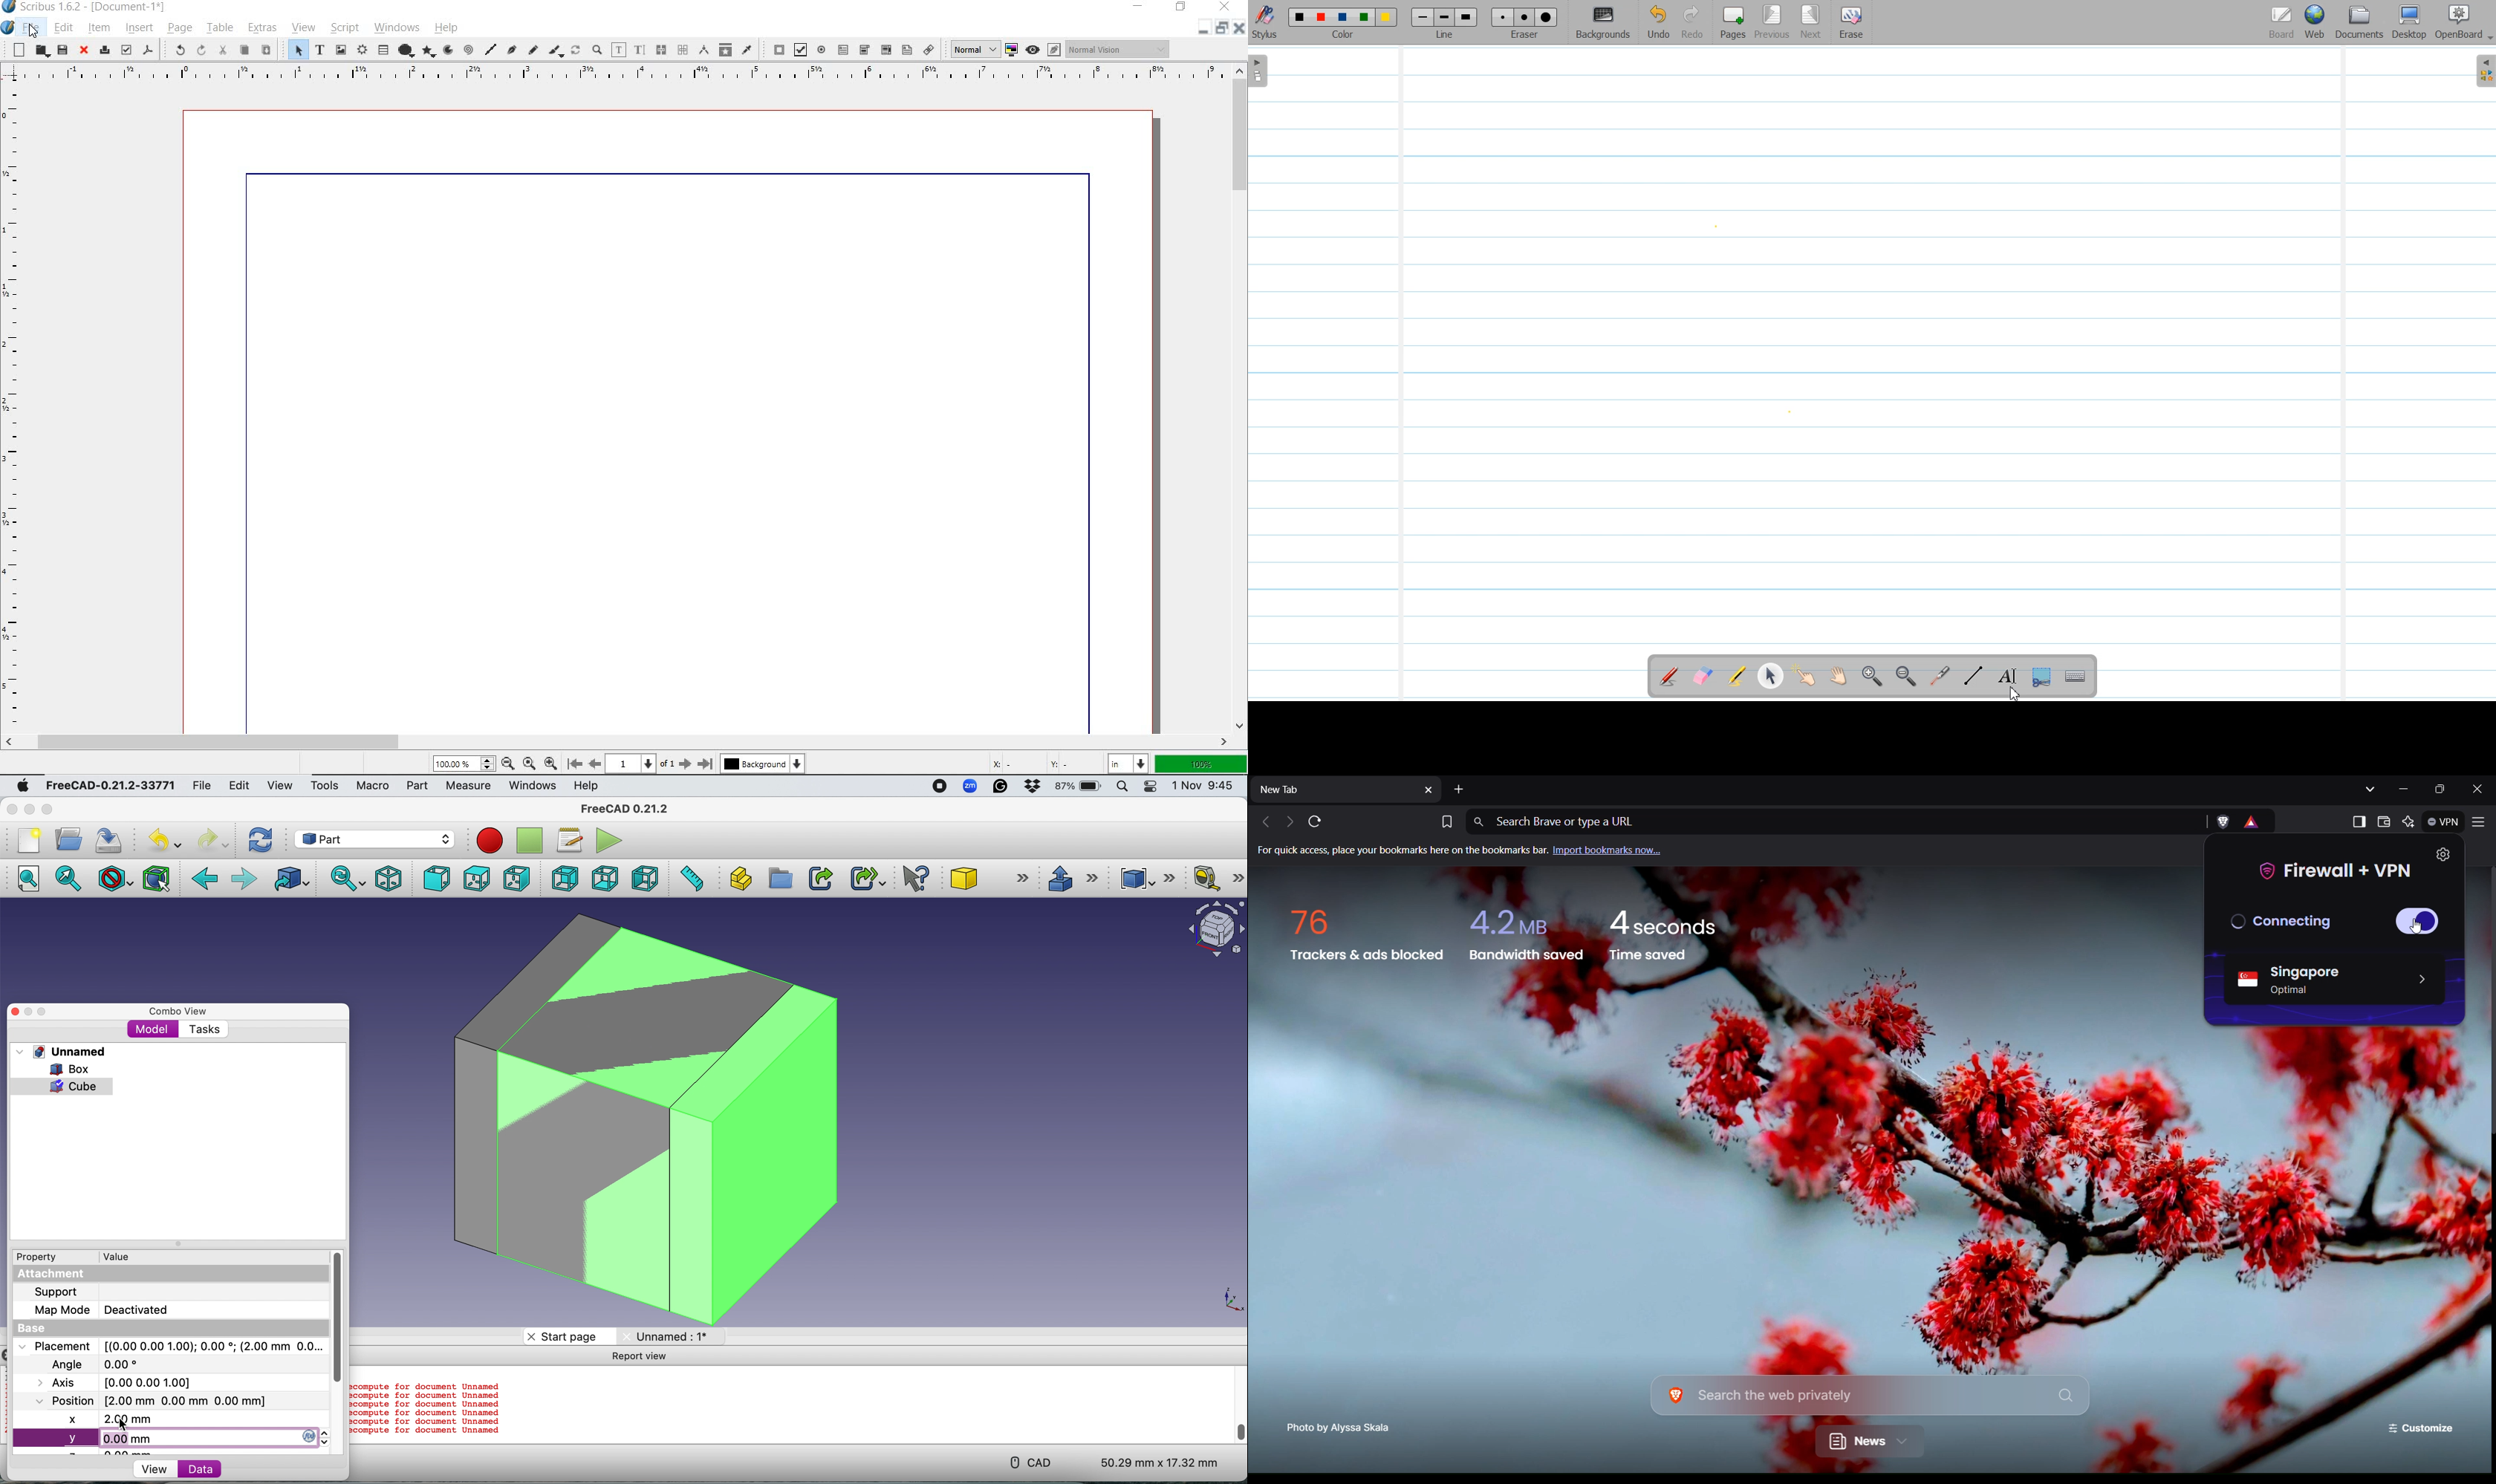  Describe the element at coordinates (173, 1347) in the screenshot. I see `Placement` at that location.